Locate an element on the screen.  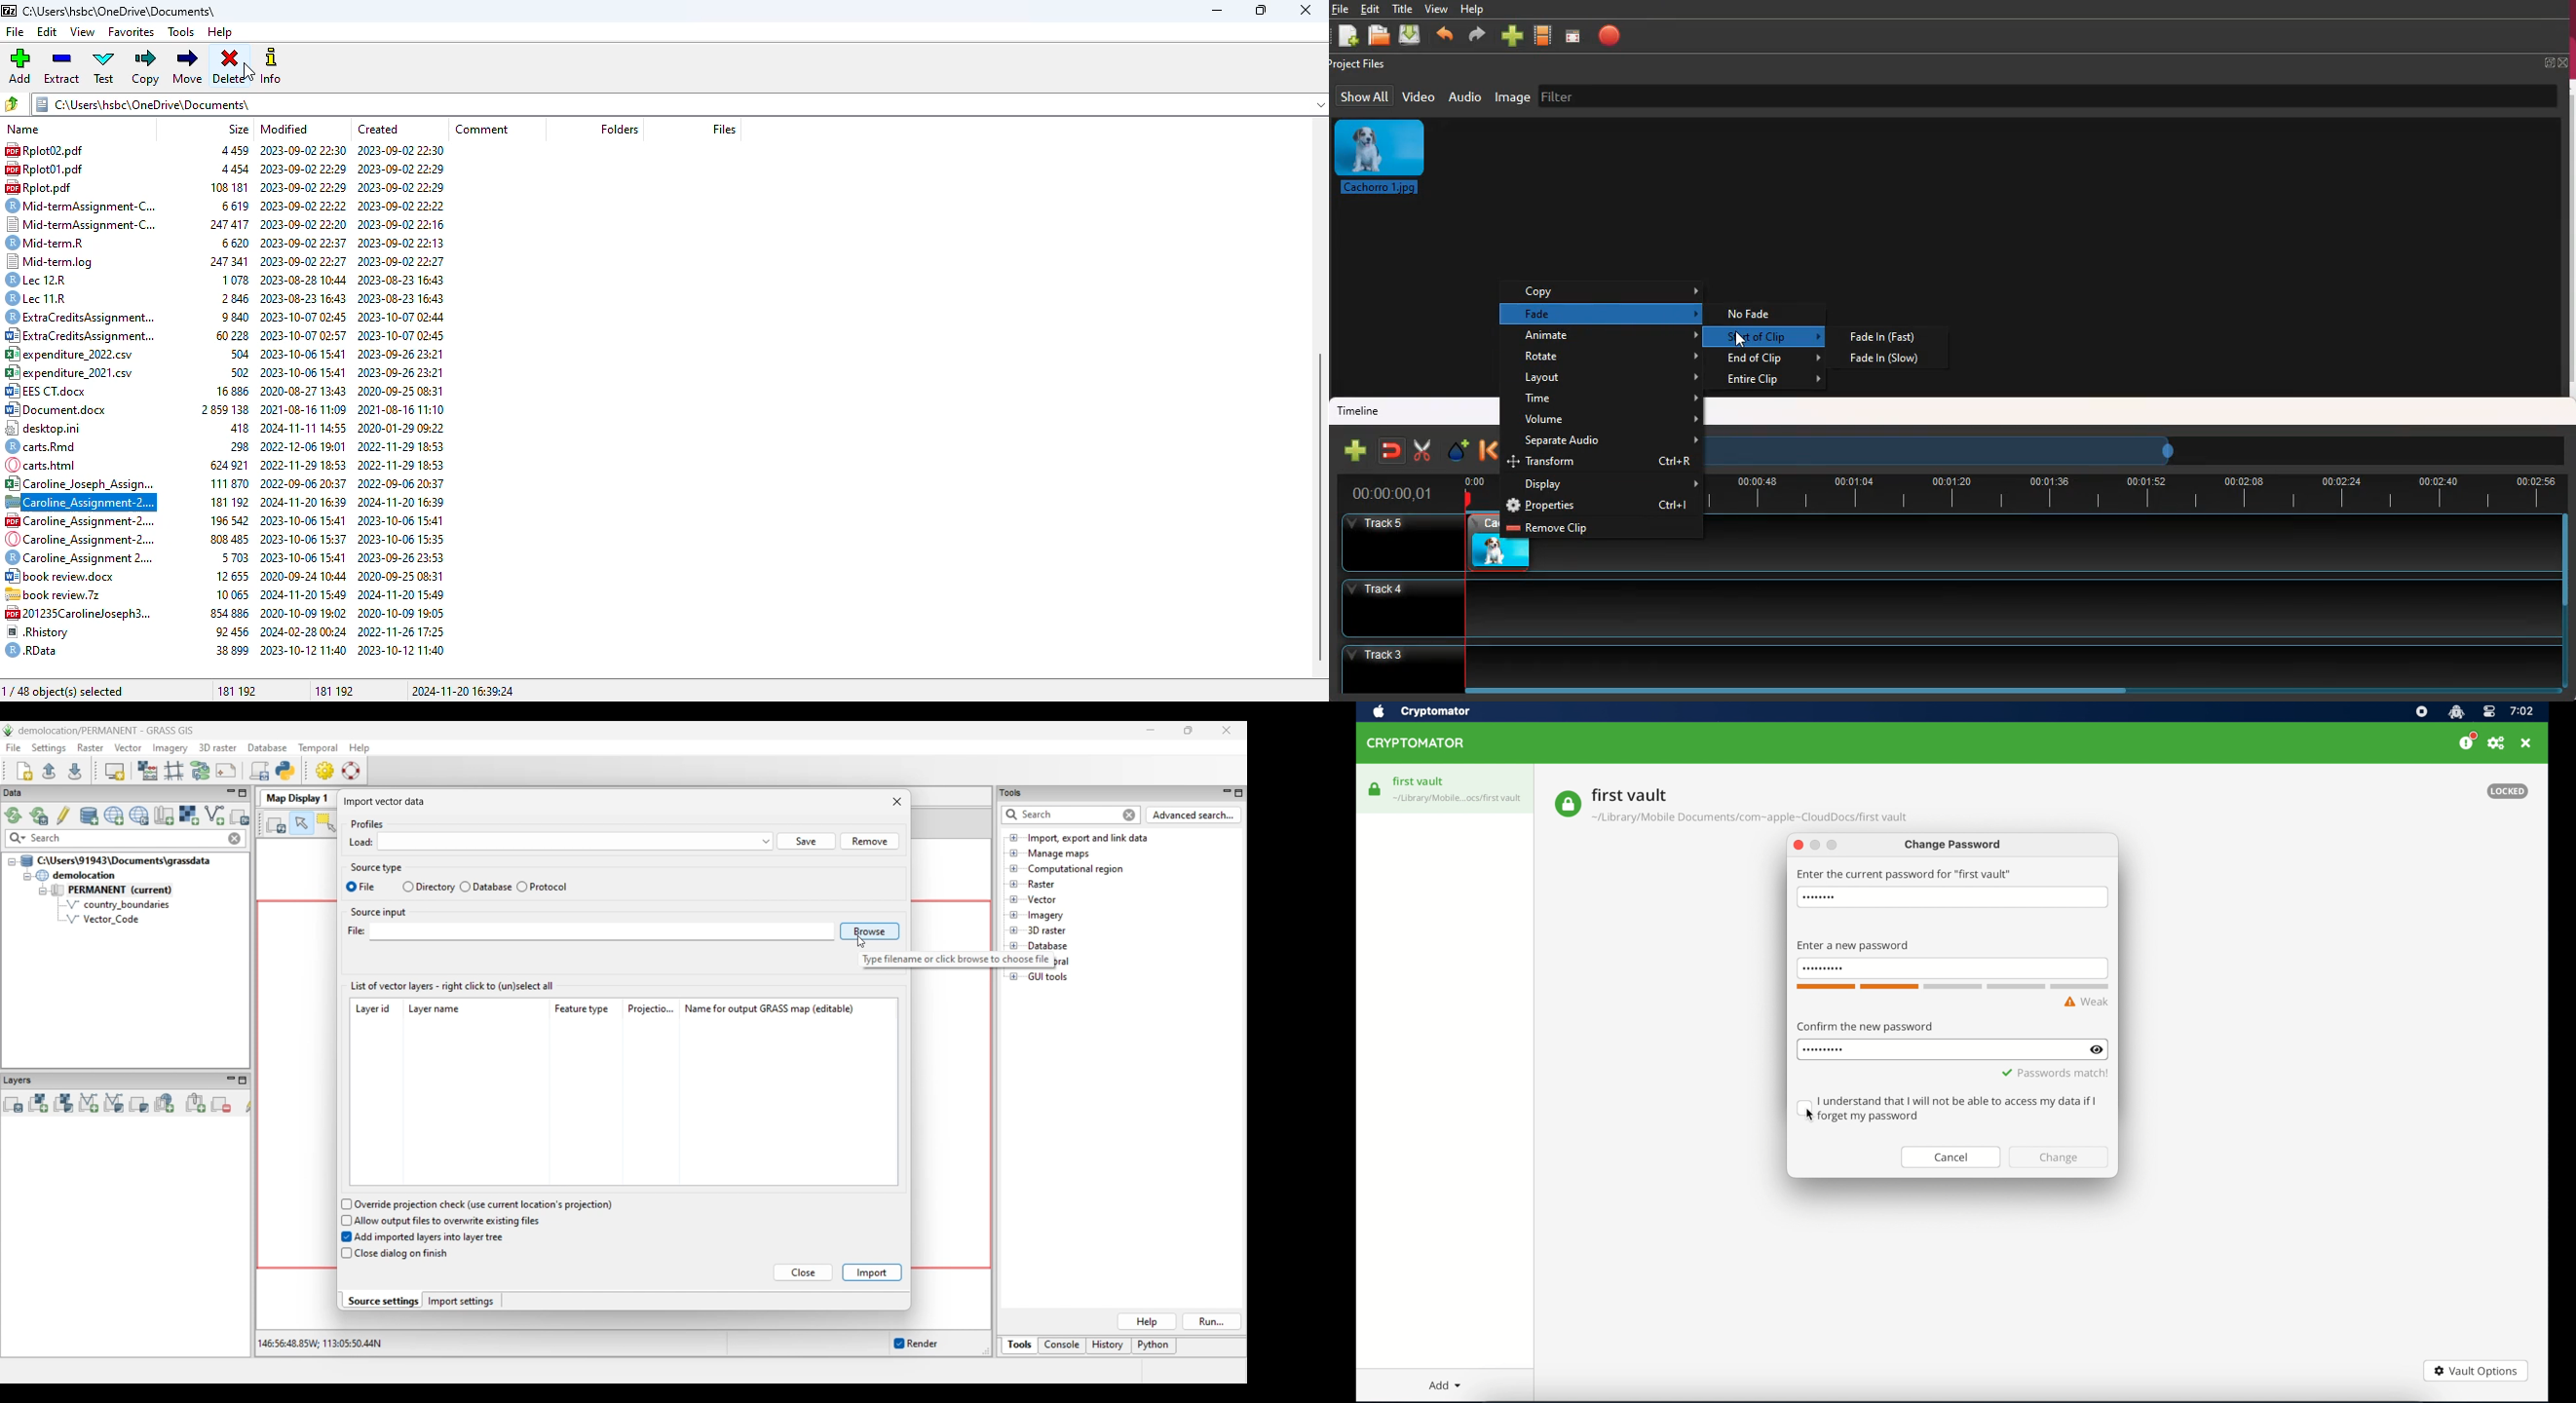
12655 is located at coordinates (234, 577).